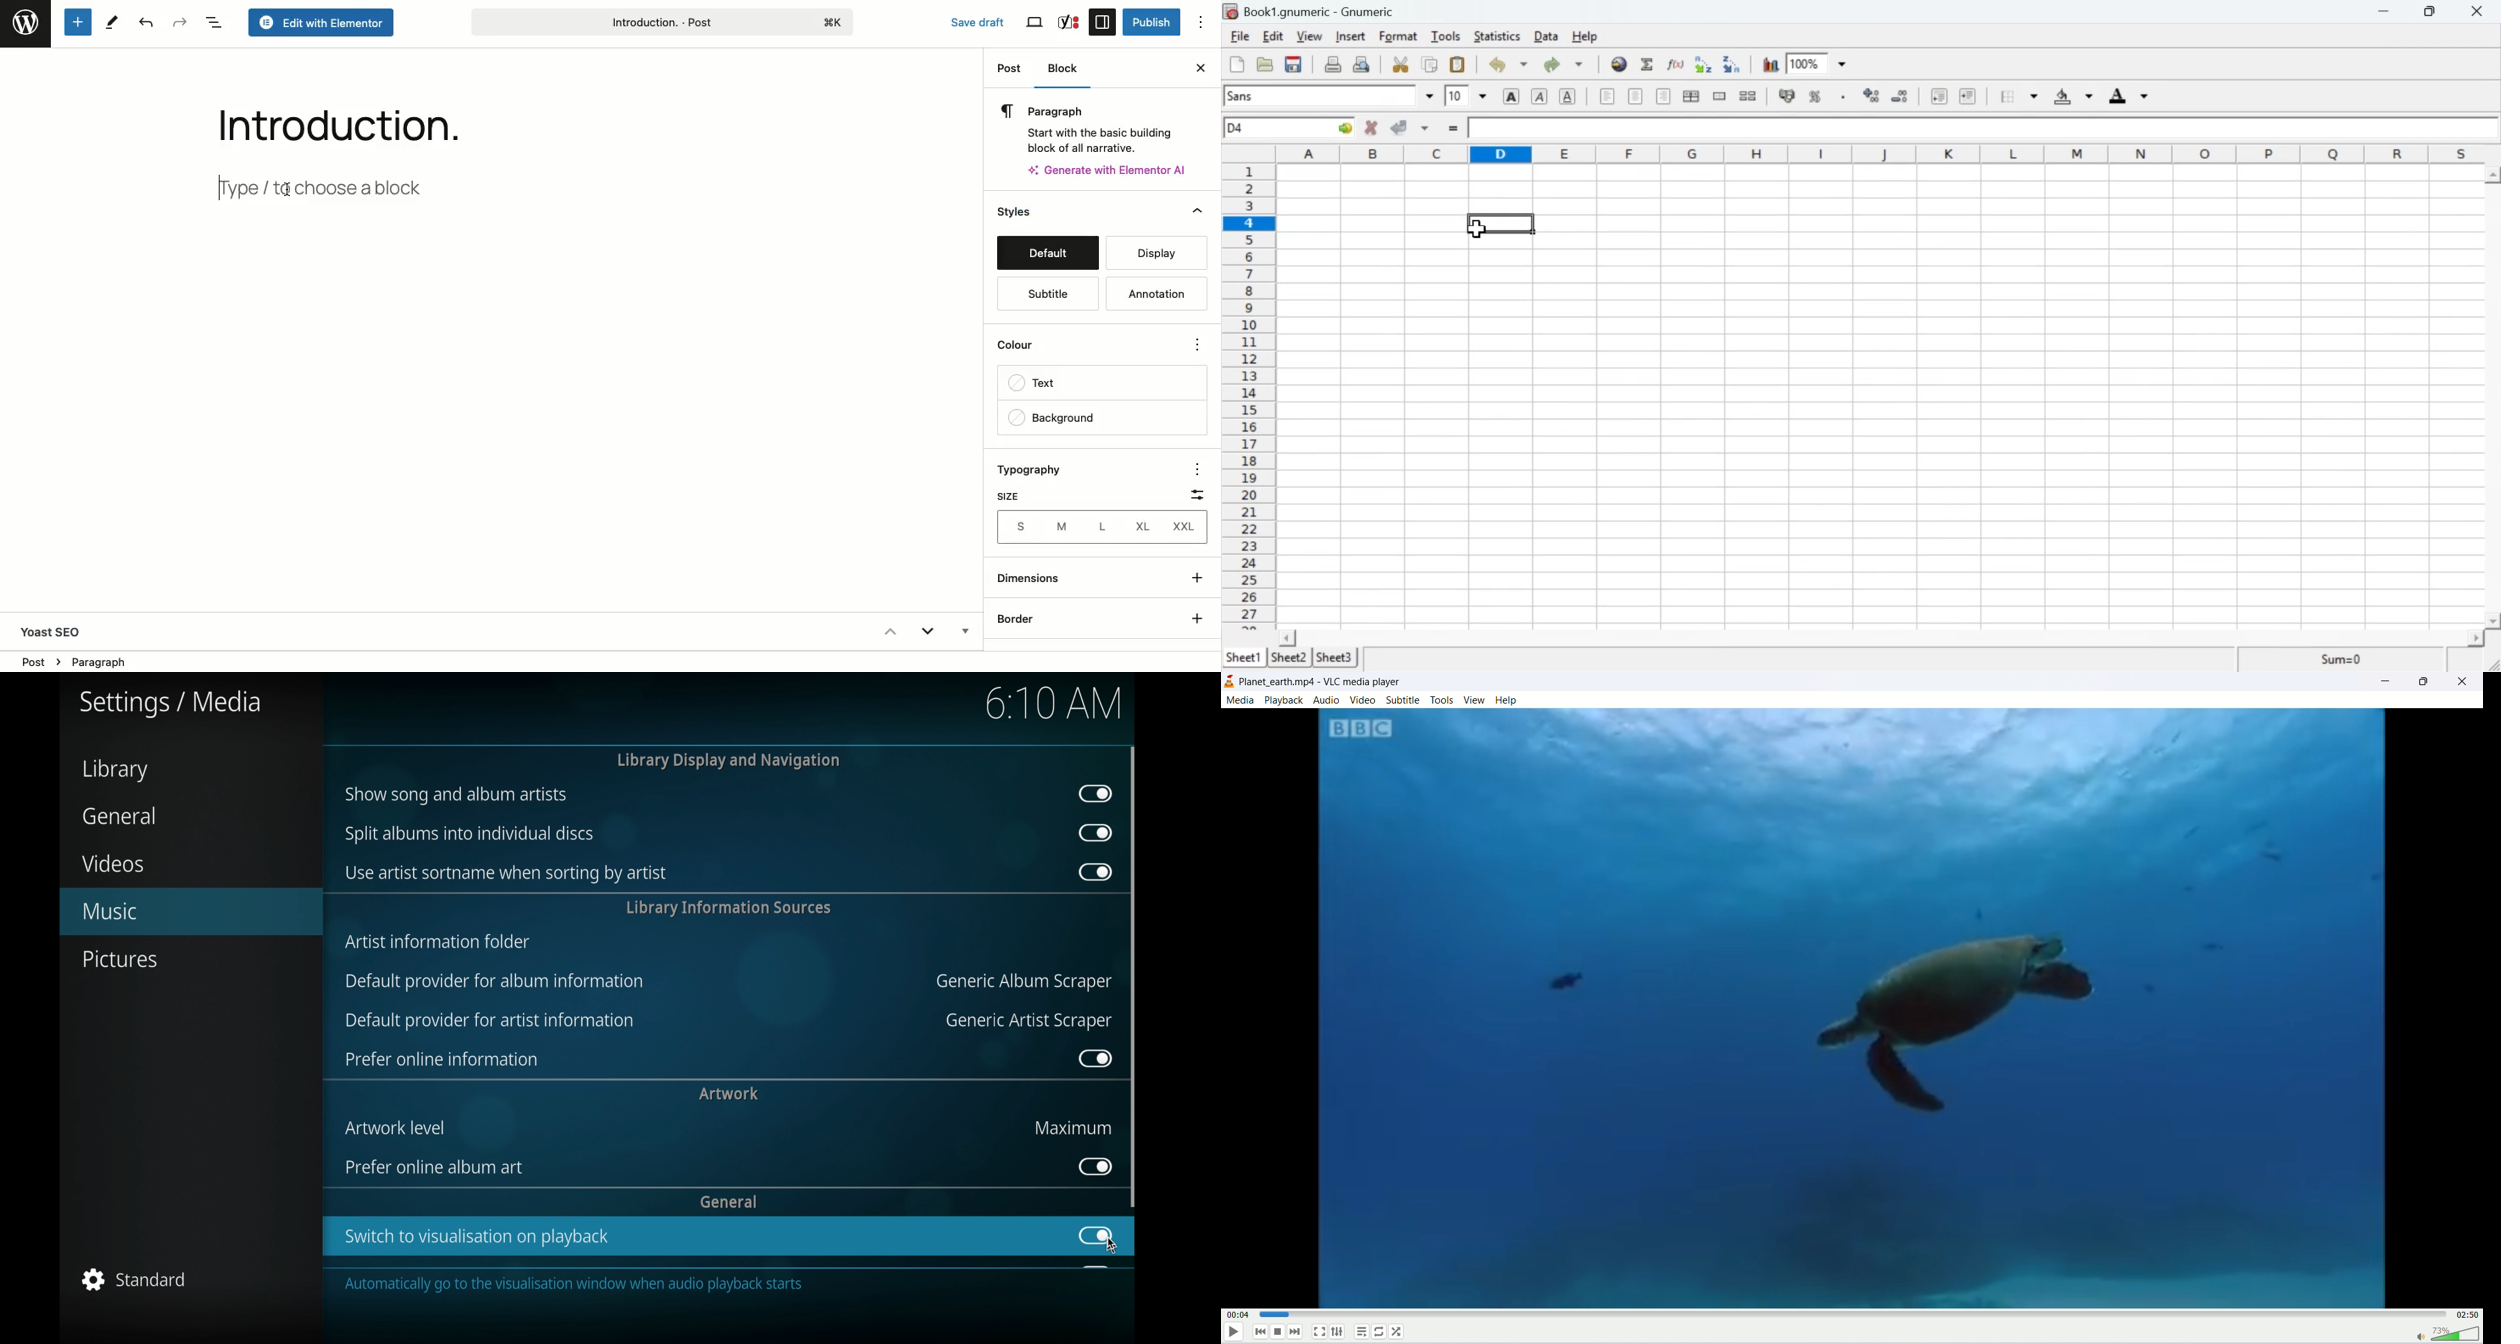  I want to click on help, so click(1508, 700).